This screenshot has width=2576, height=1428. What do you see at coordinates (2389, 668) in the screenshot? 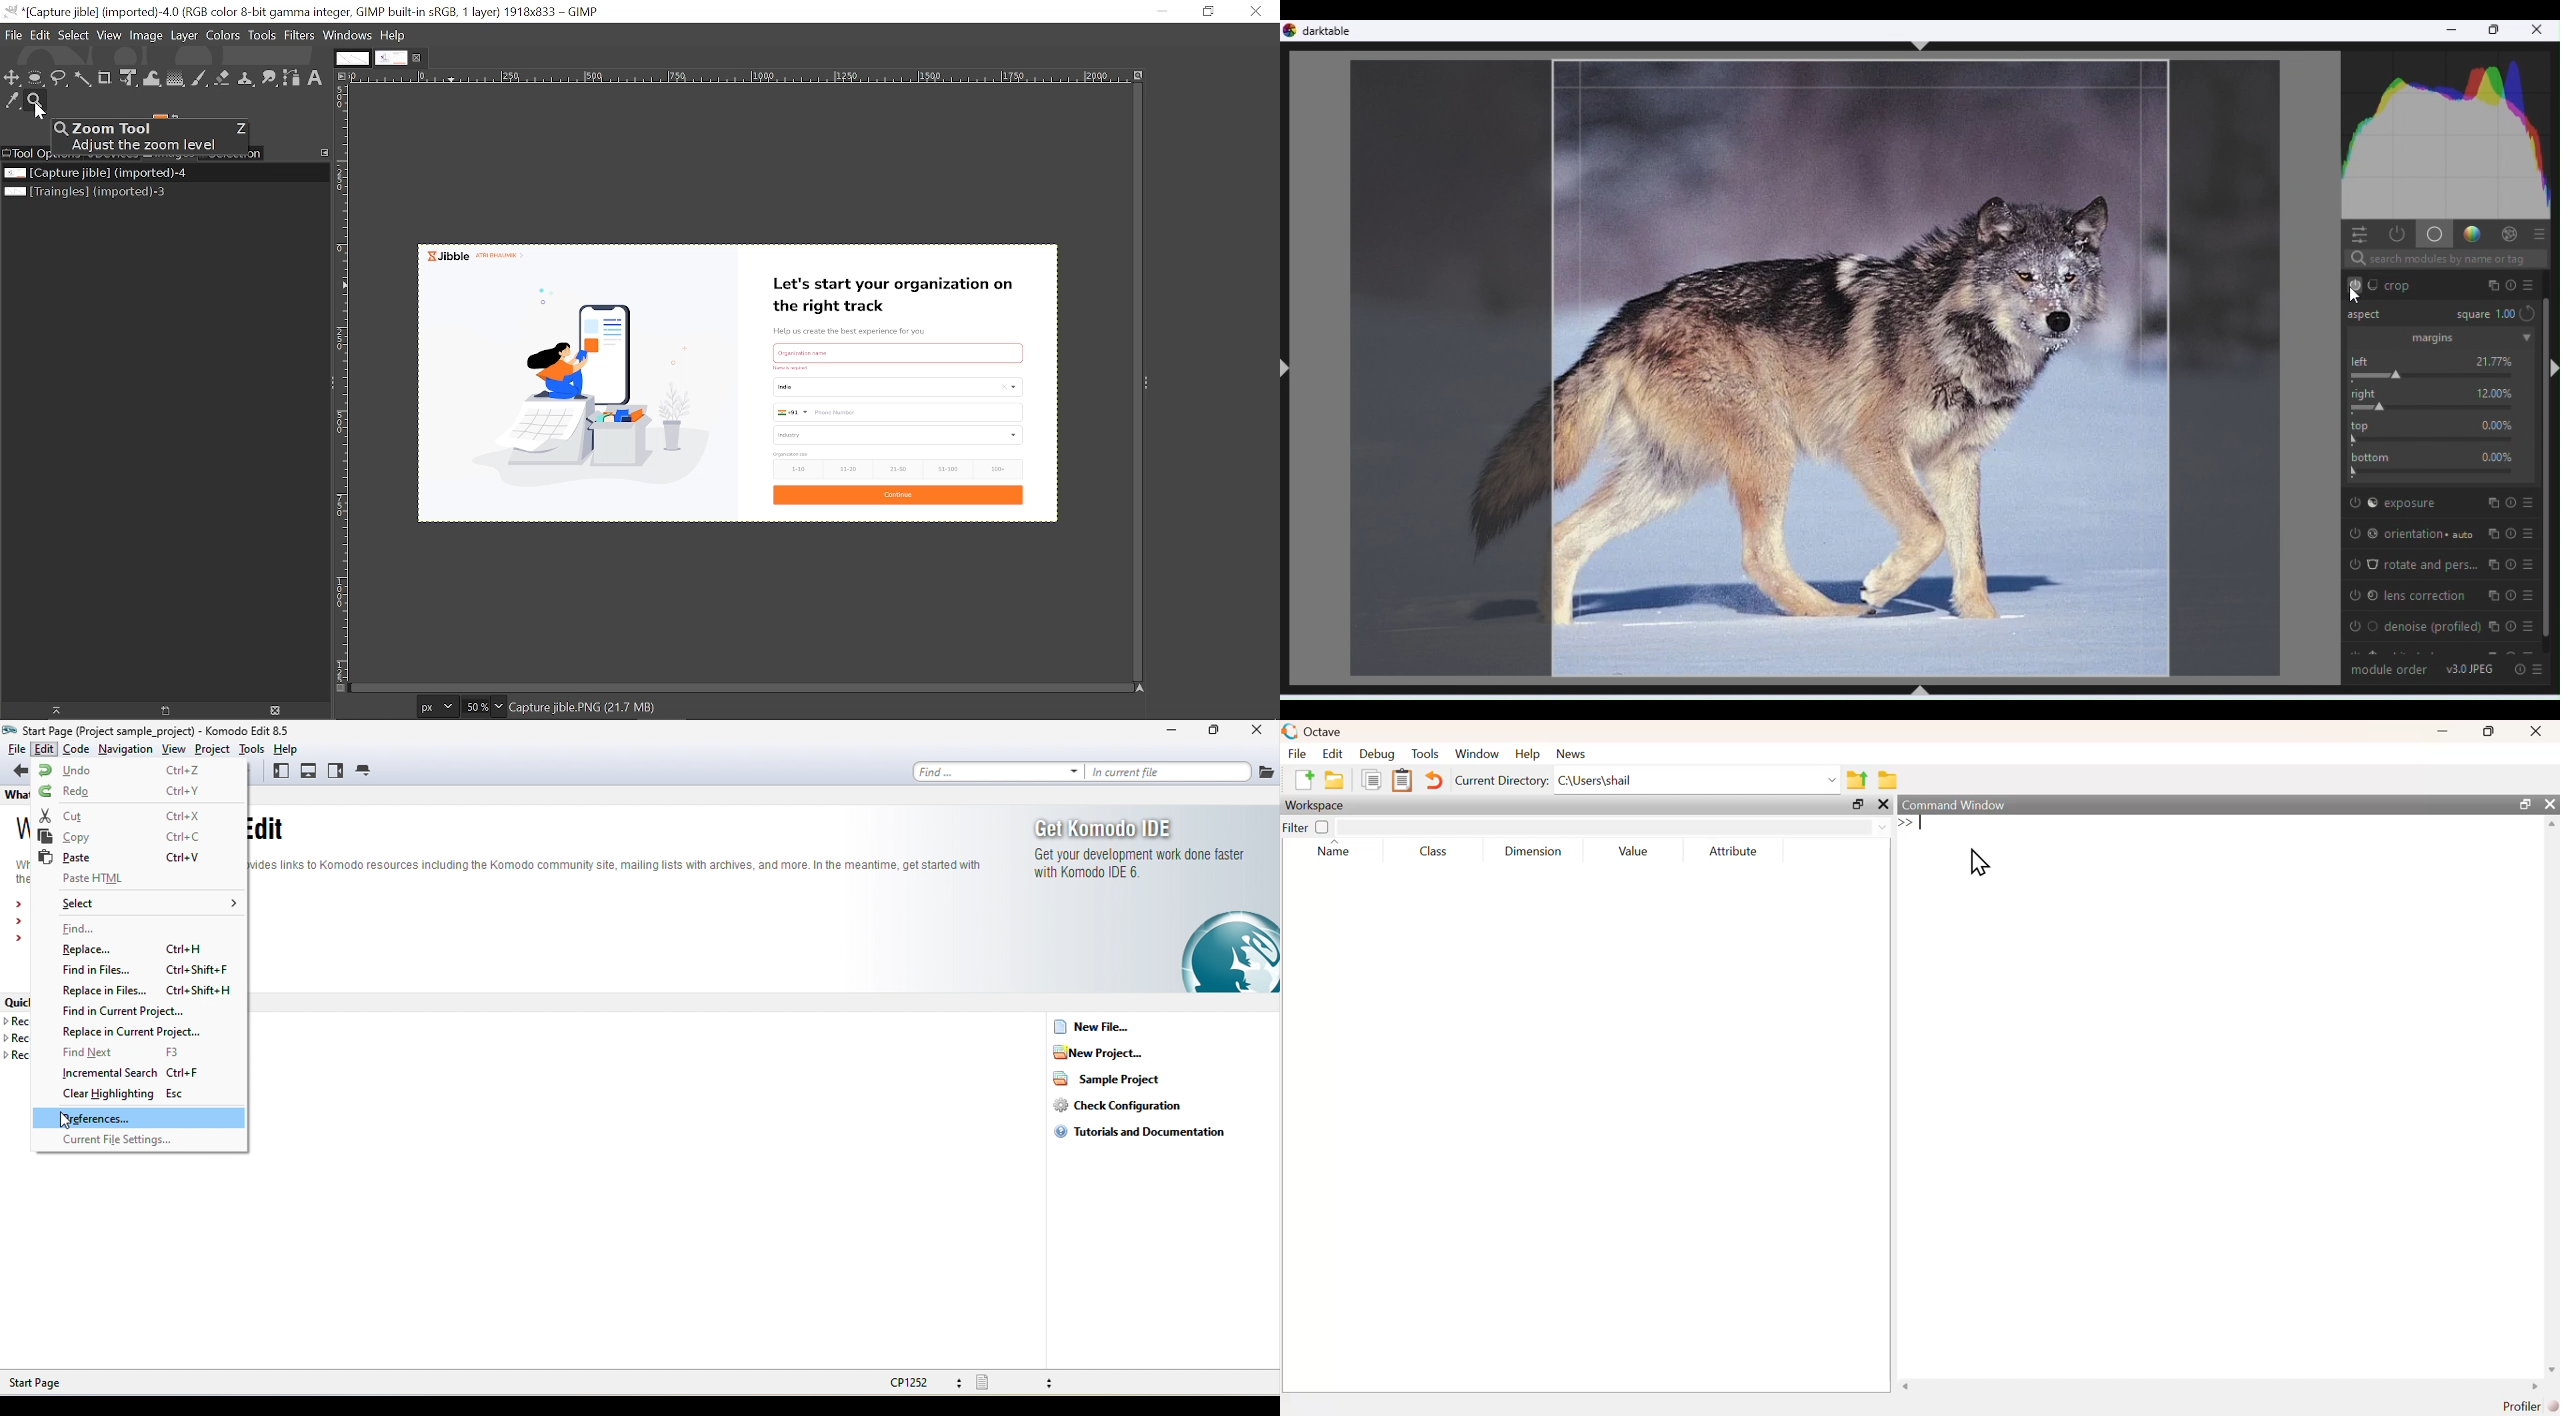
I see `Module order` at bounding box center [2389, 668].